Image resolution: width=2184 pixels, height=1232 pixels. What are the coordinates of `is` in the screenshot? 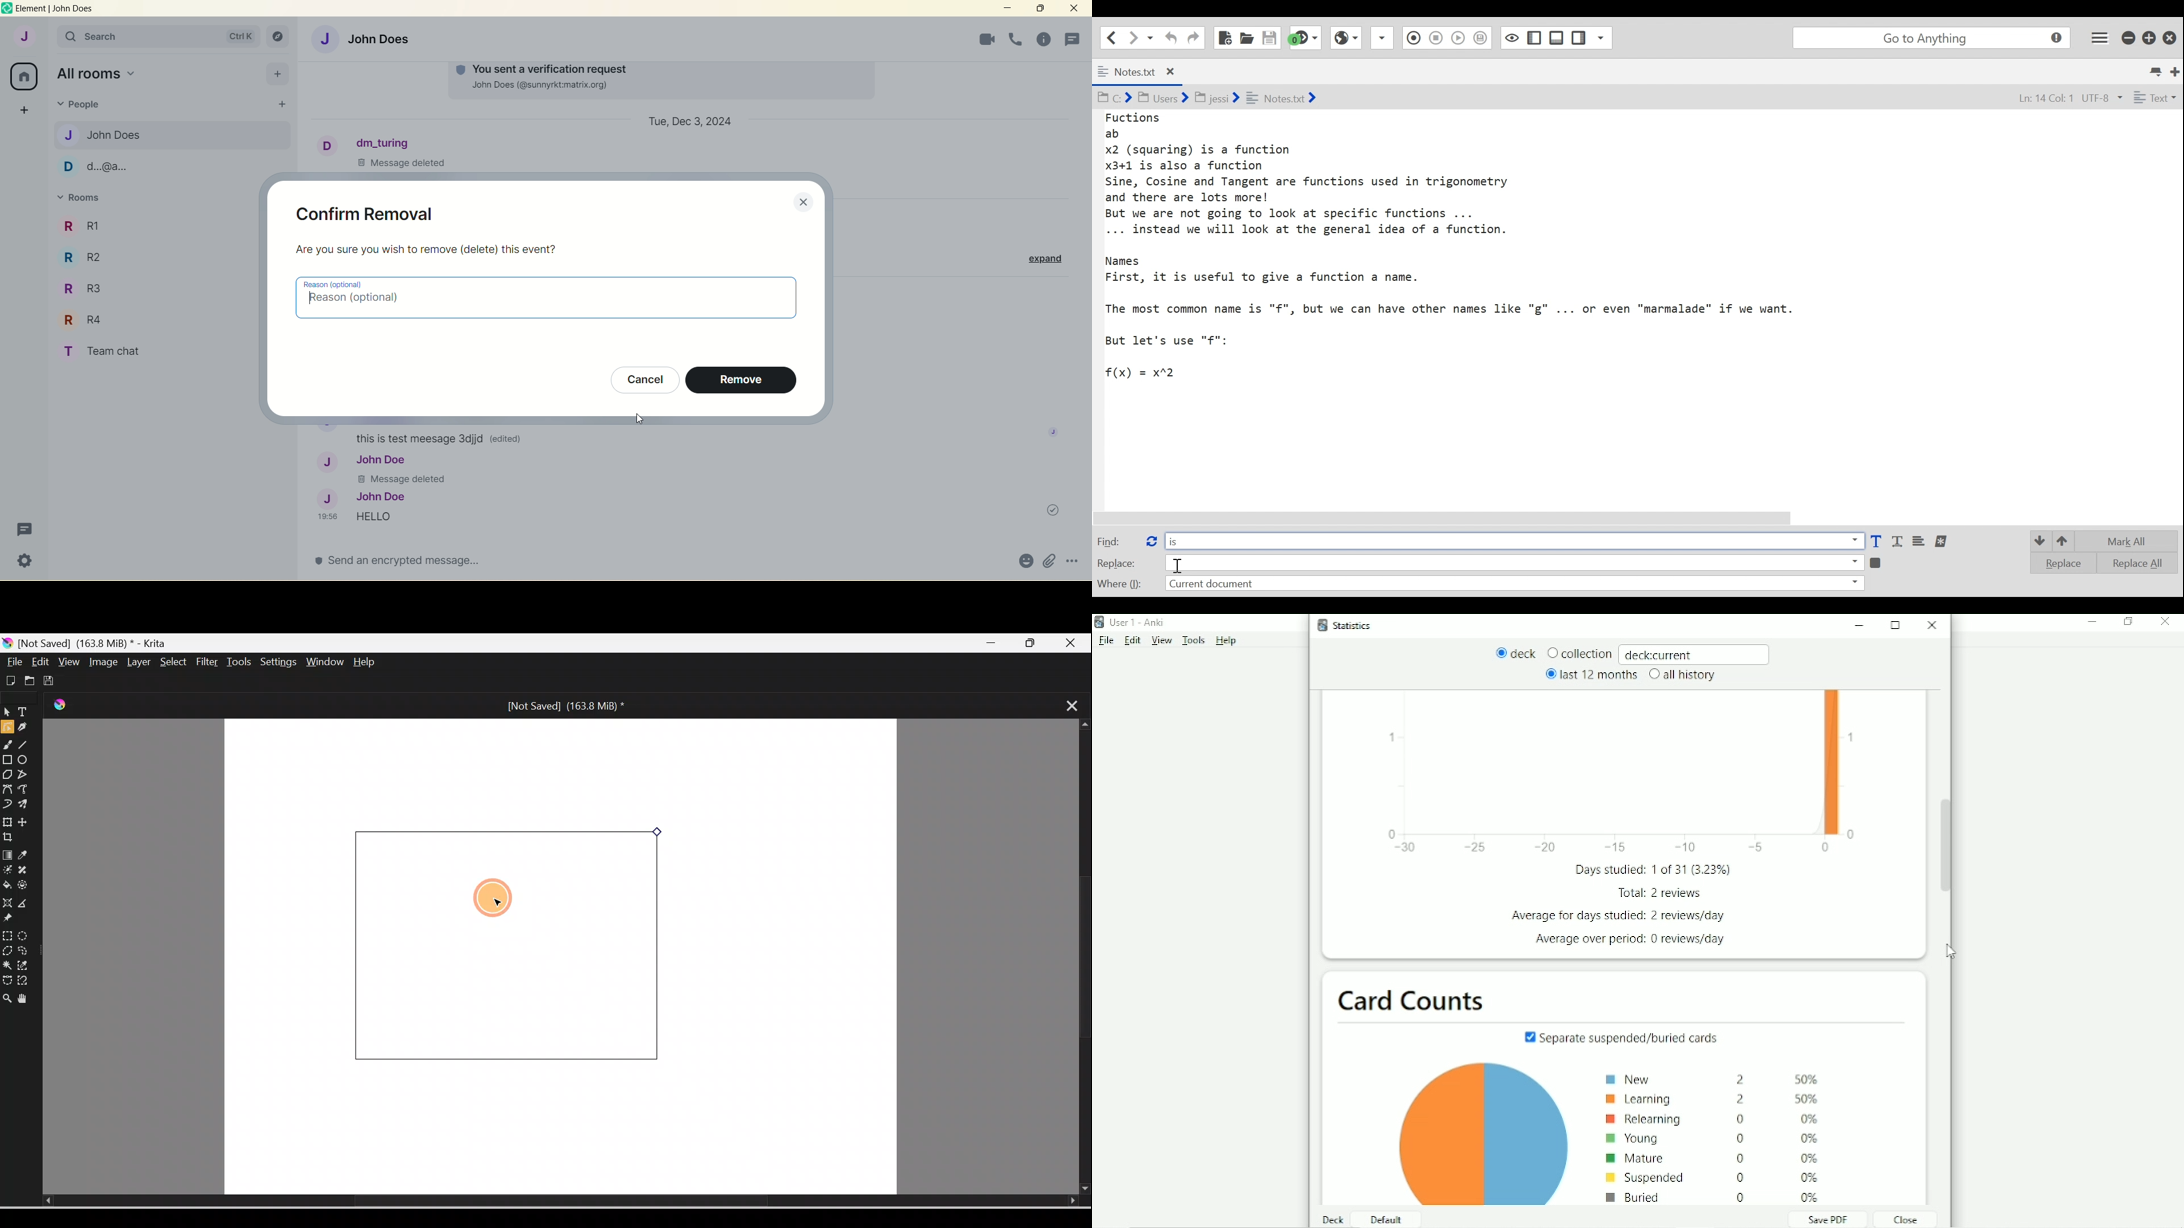 It's located at (1514, 540).